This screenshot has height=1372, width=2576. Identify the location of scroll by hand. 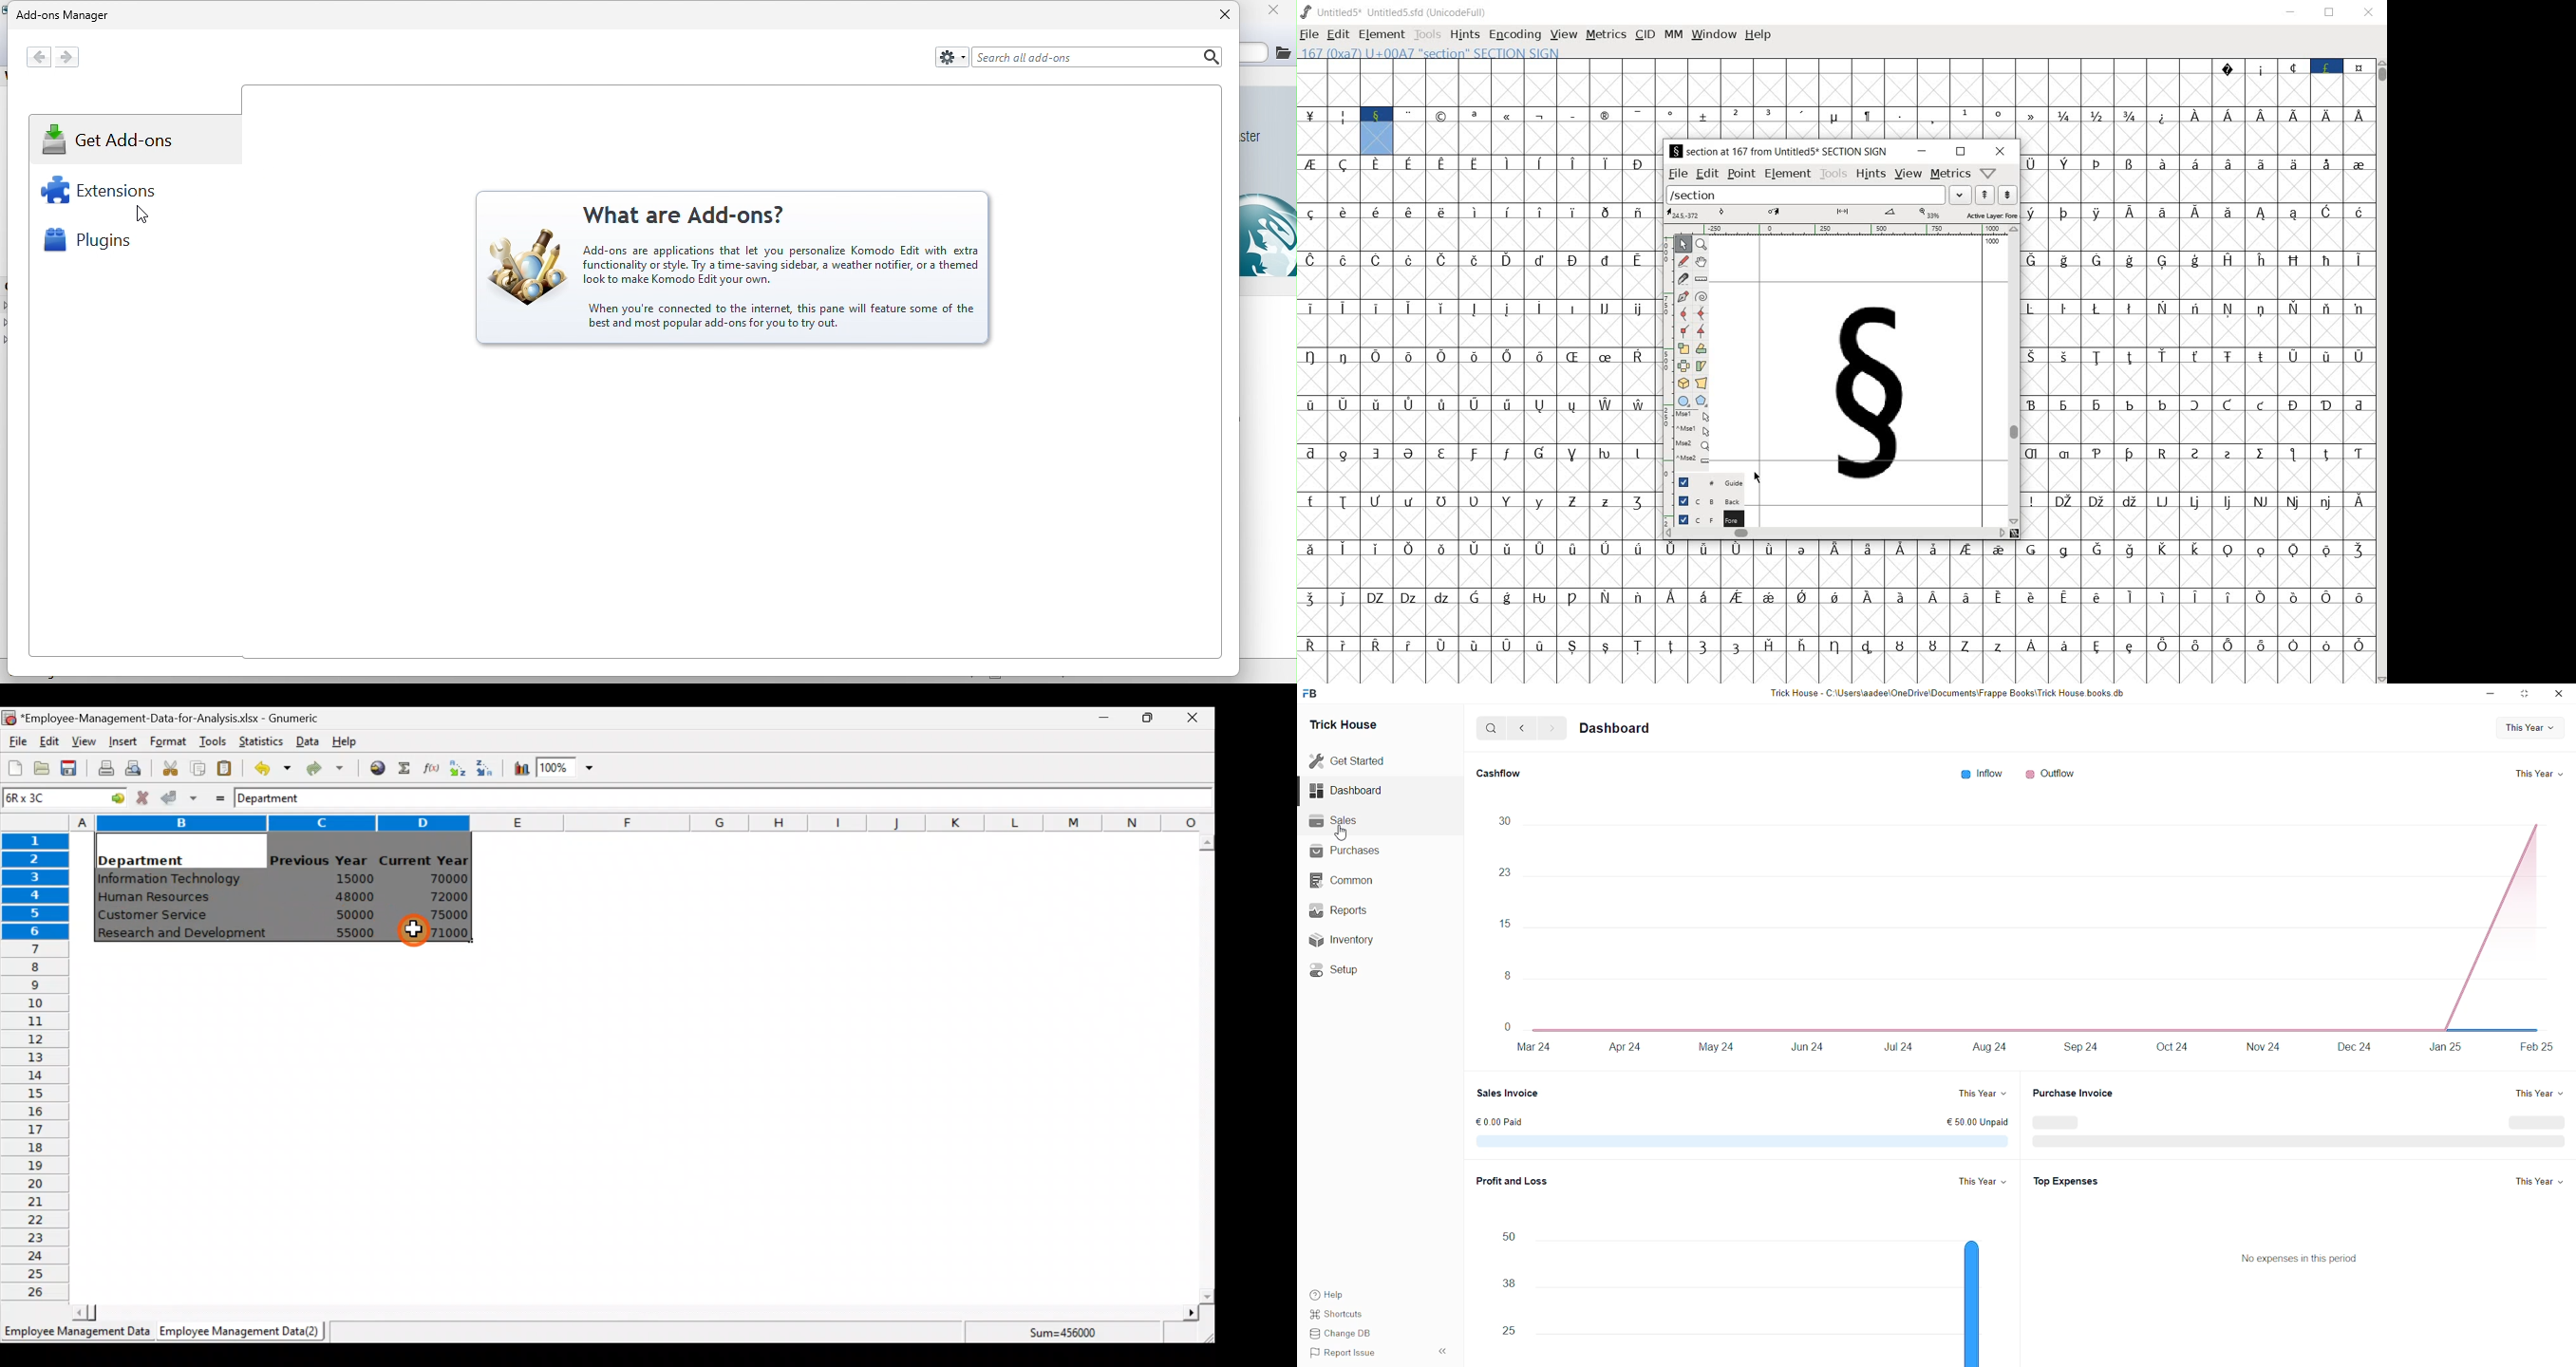
(1702, 260).